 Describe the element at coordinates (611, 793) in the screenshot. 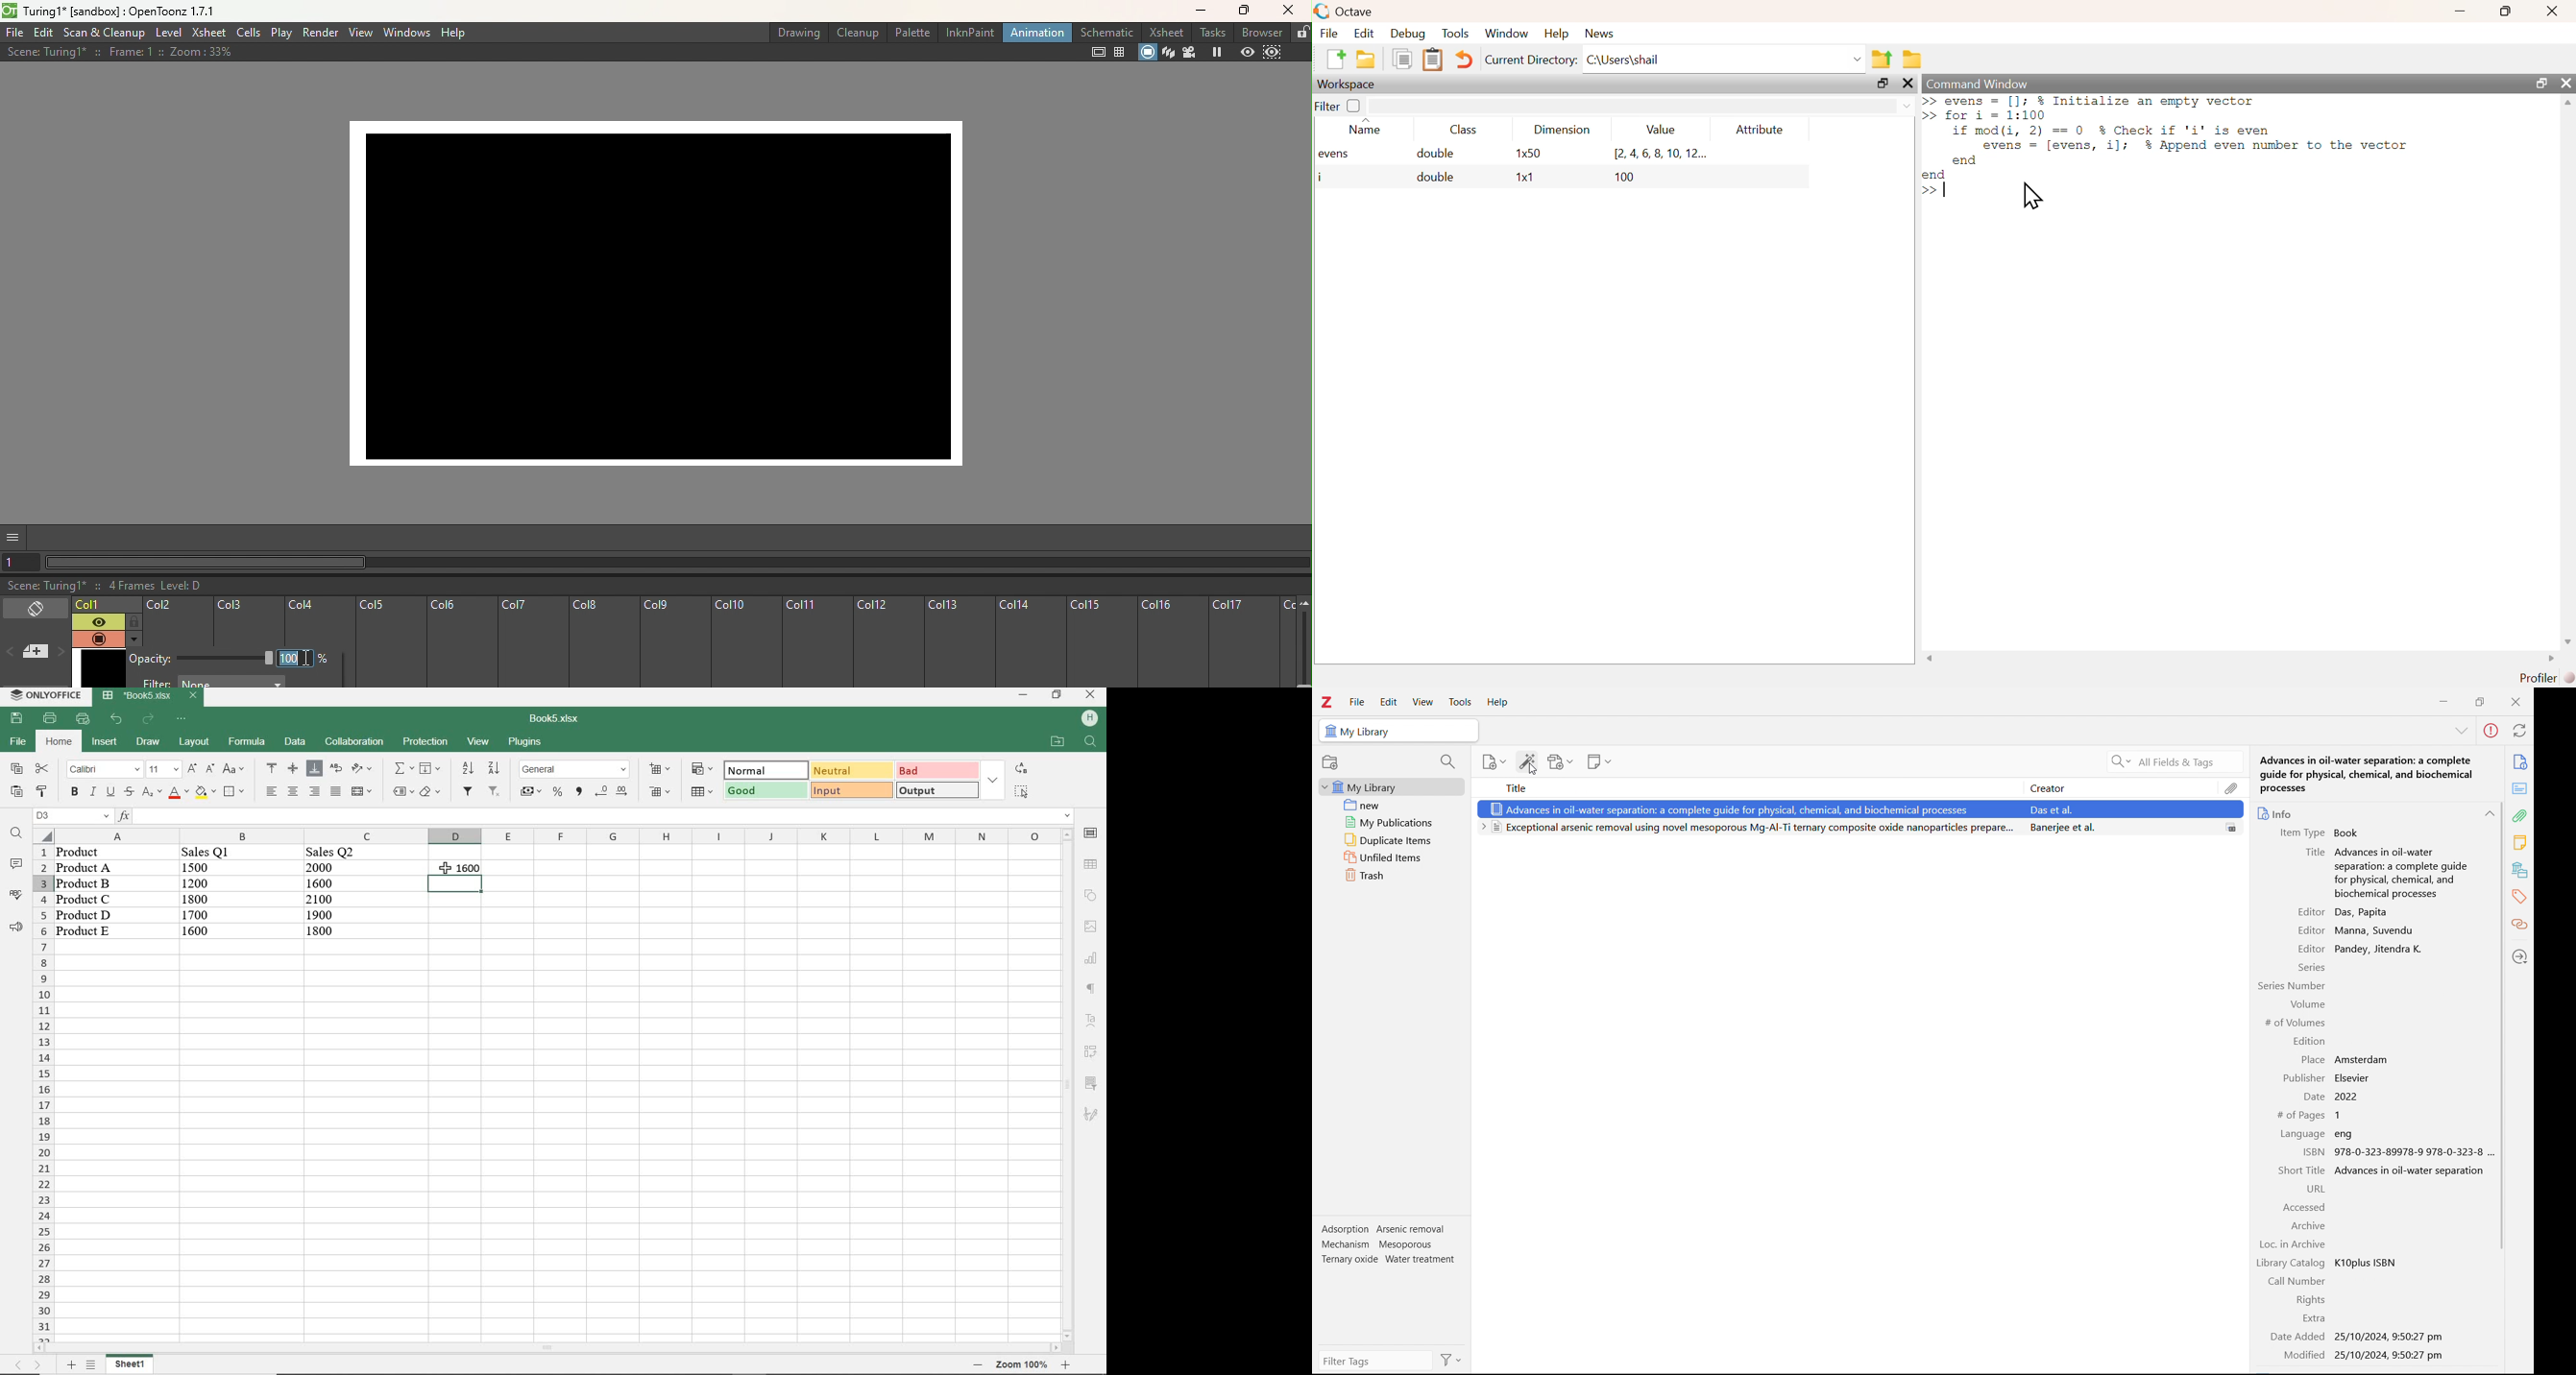

I see `change decimal` at that location.